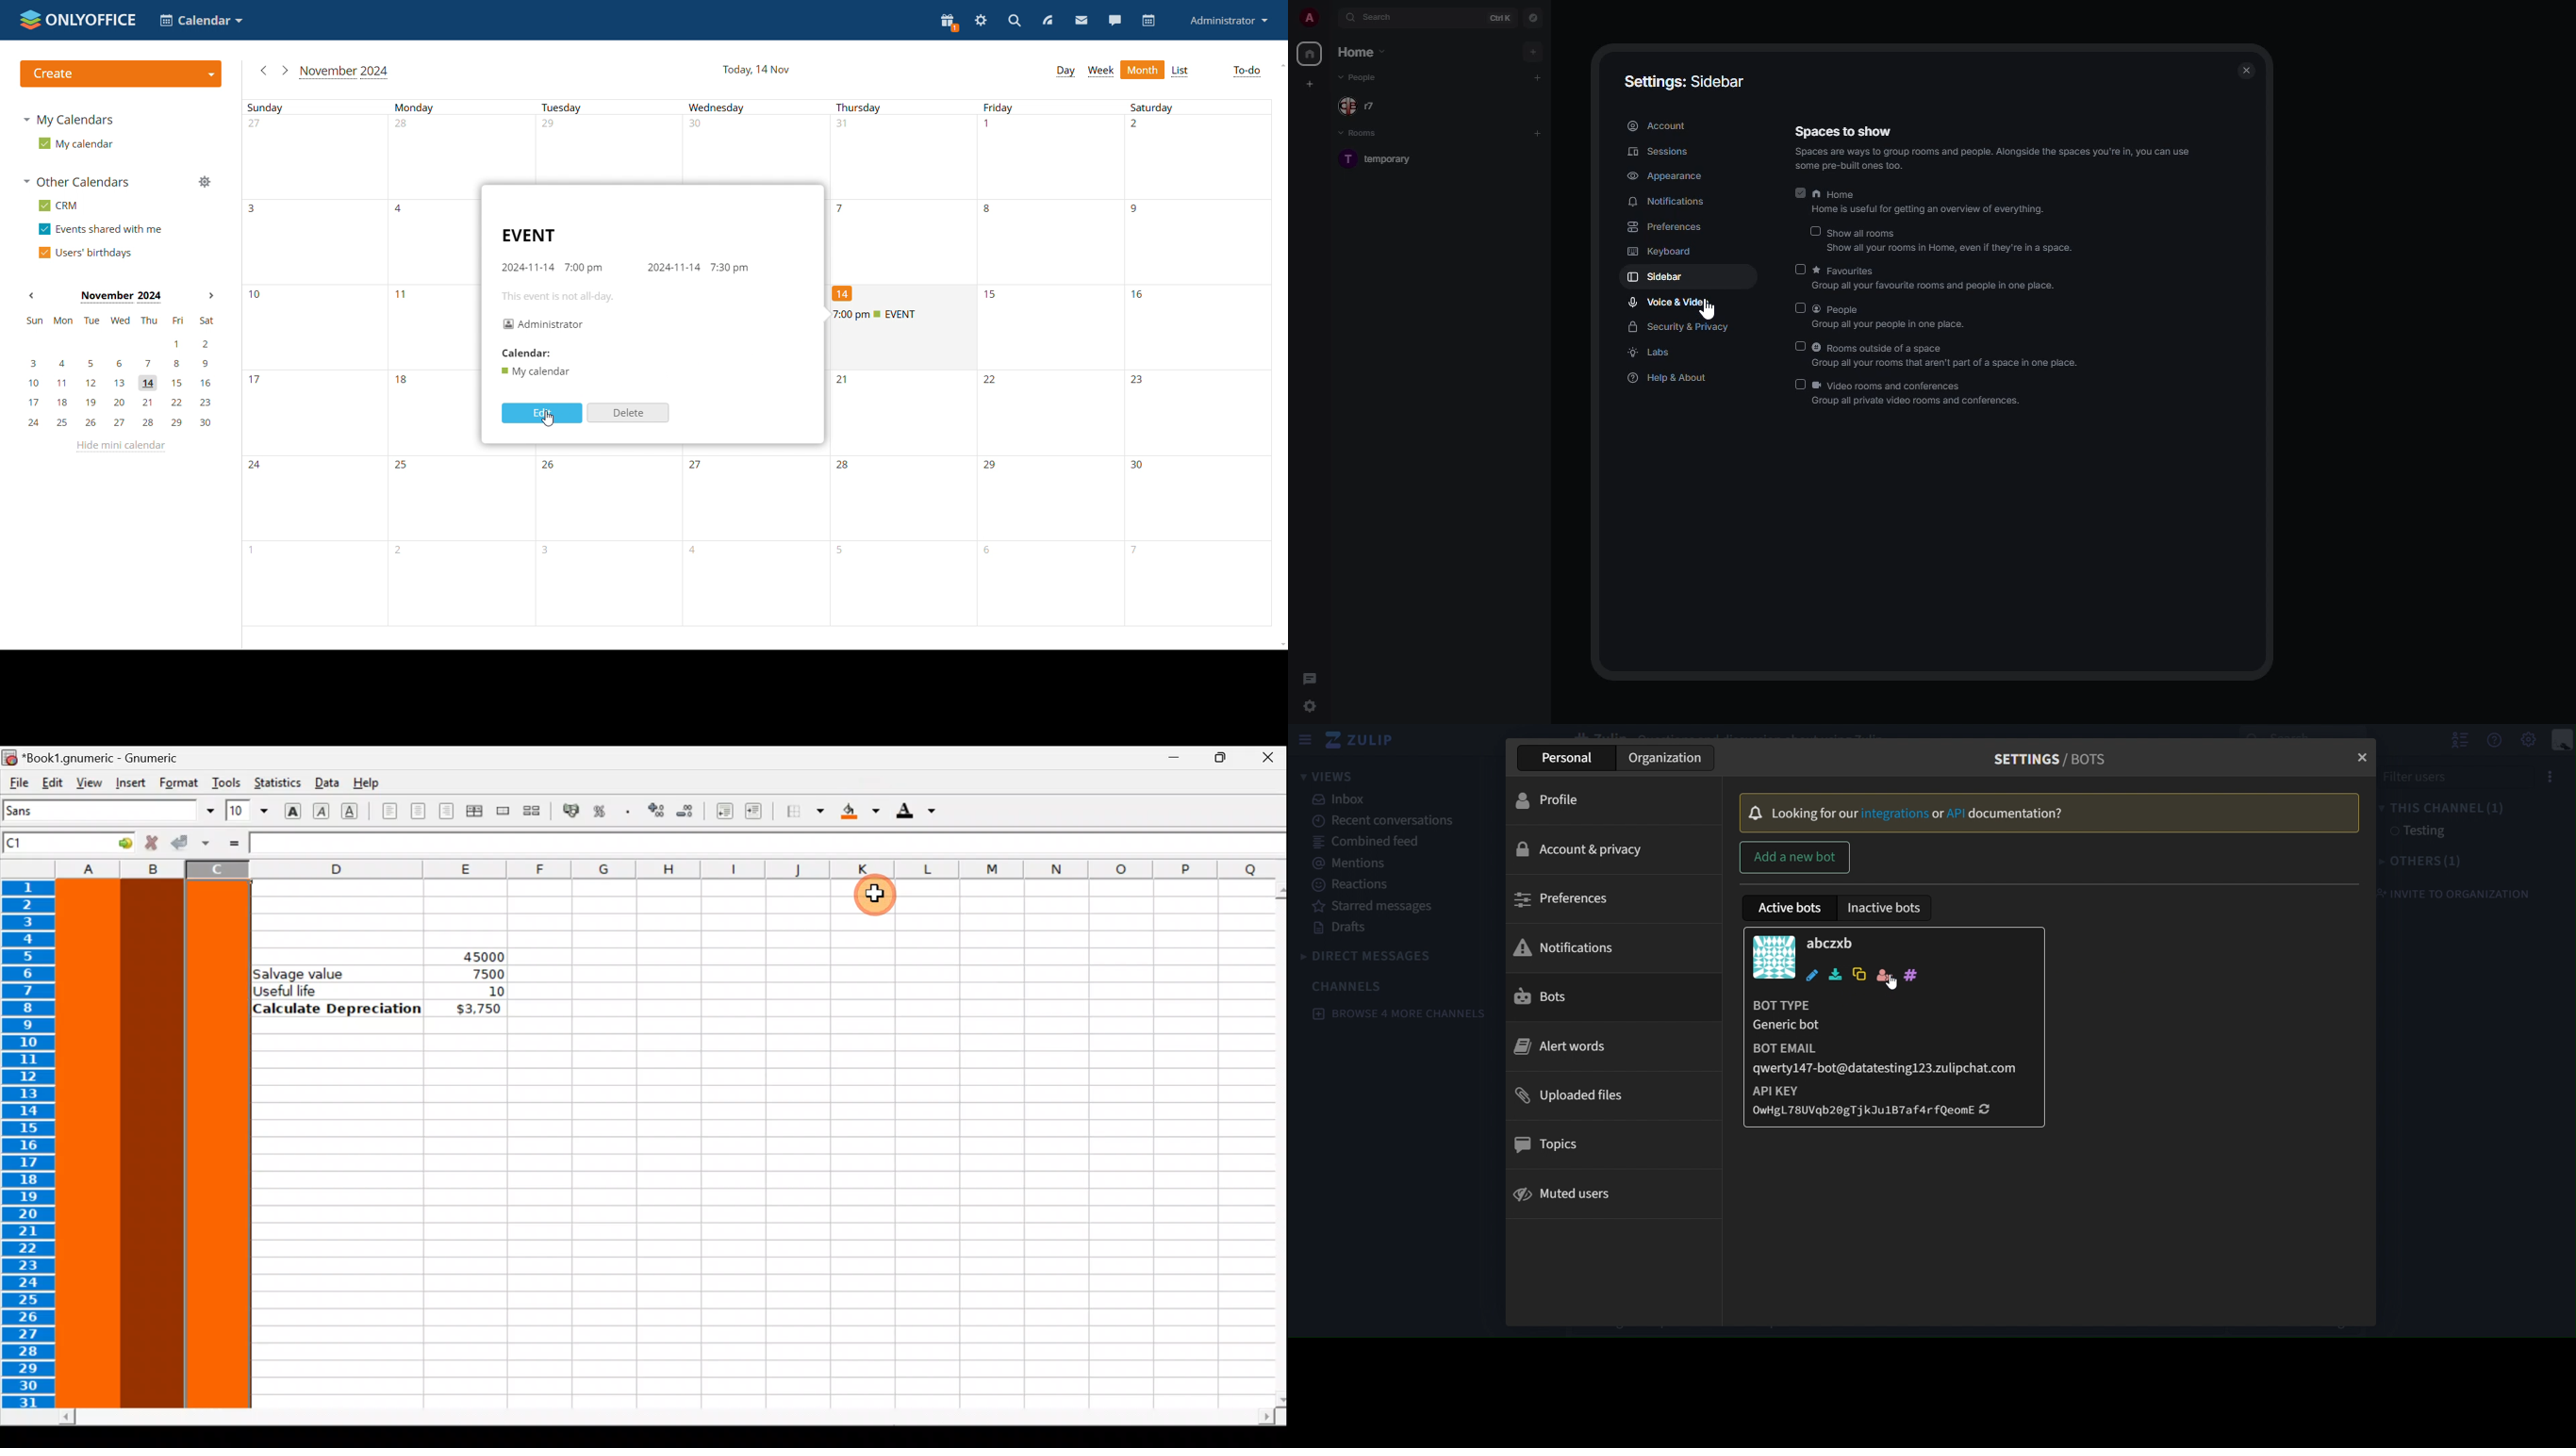  I want to click on select application, so click(201, 20).